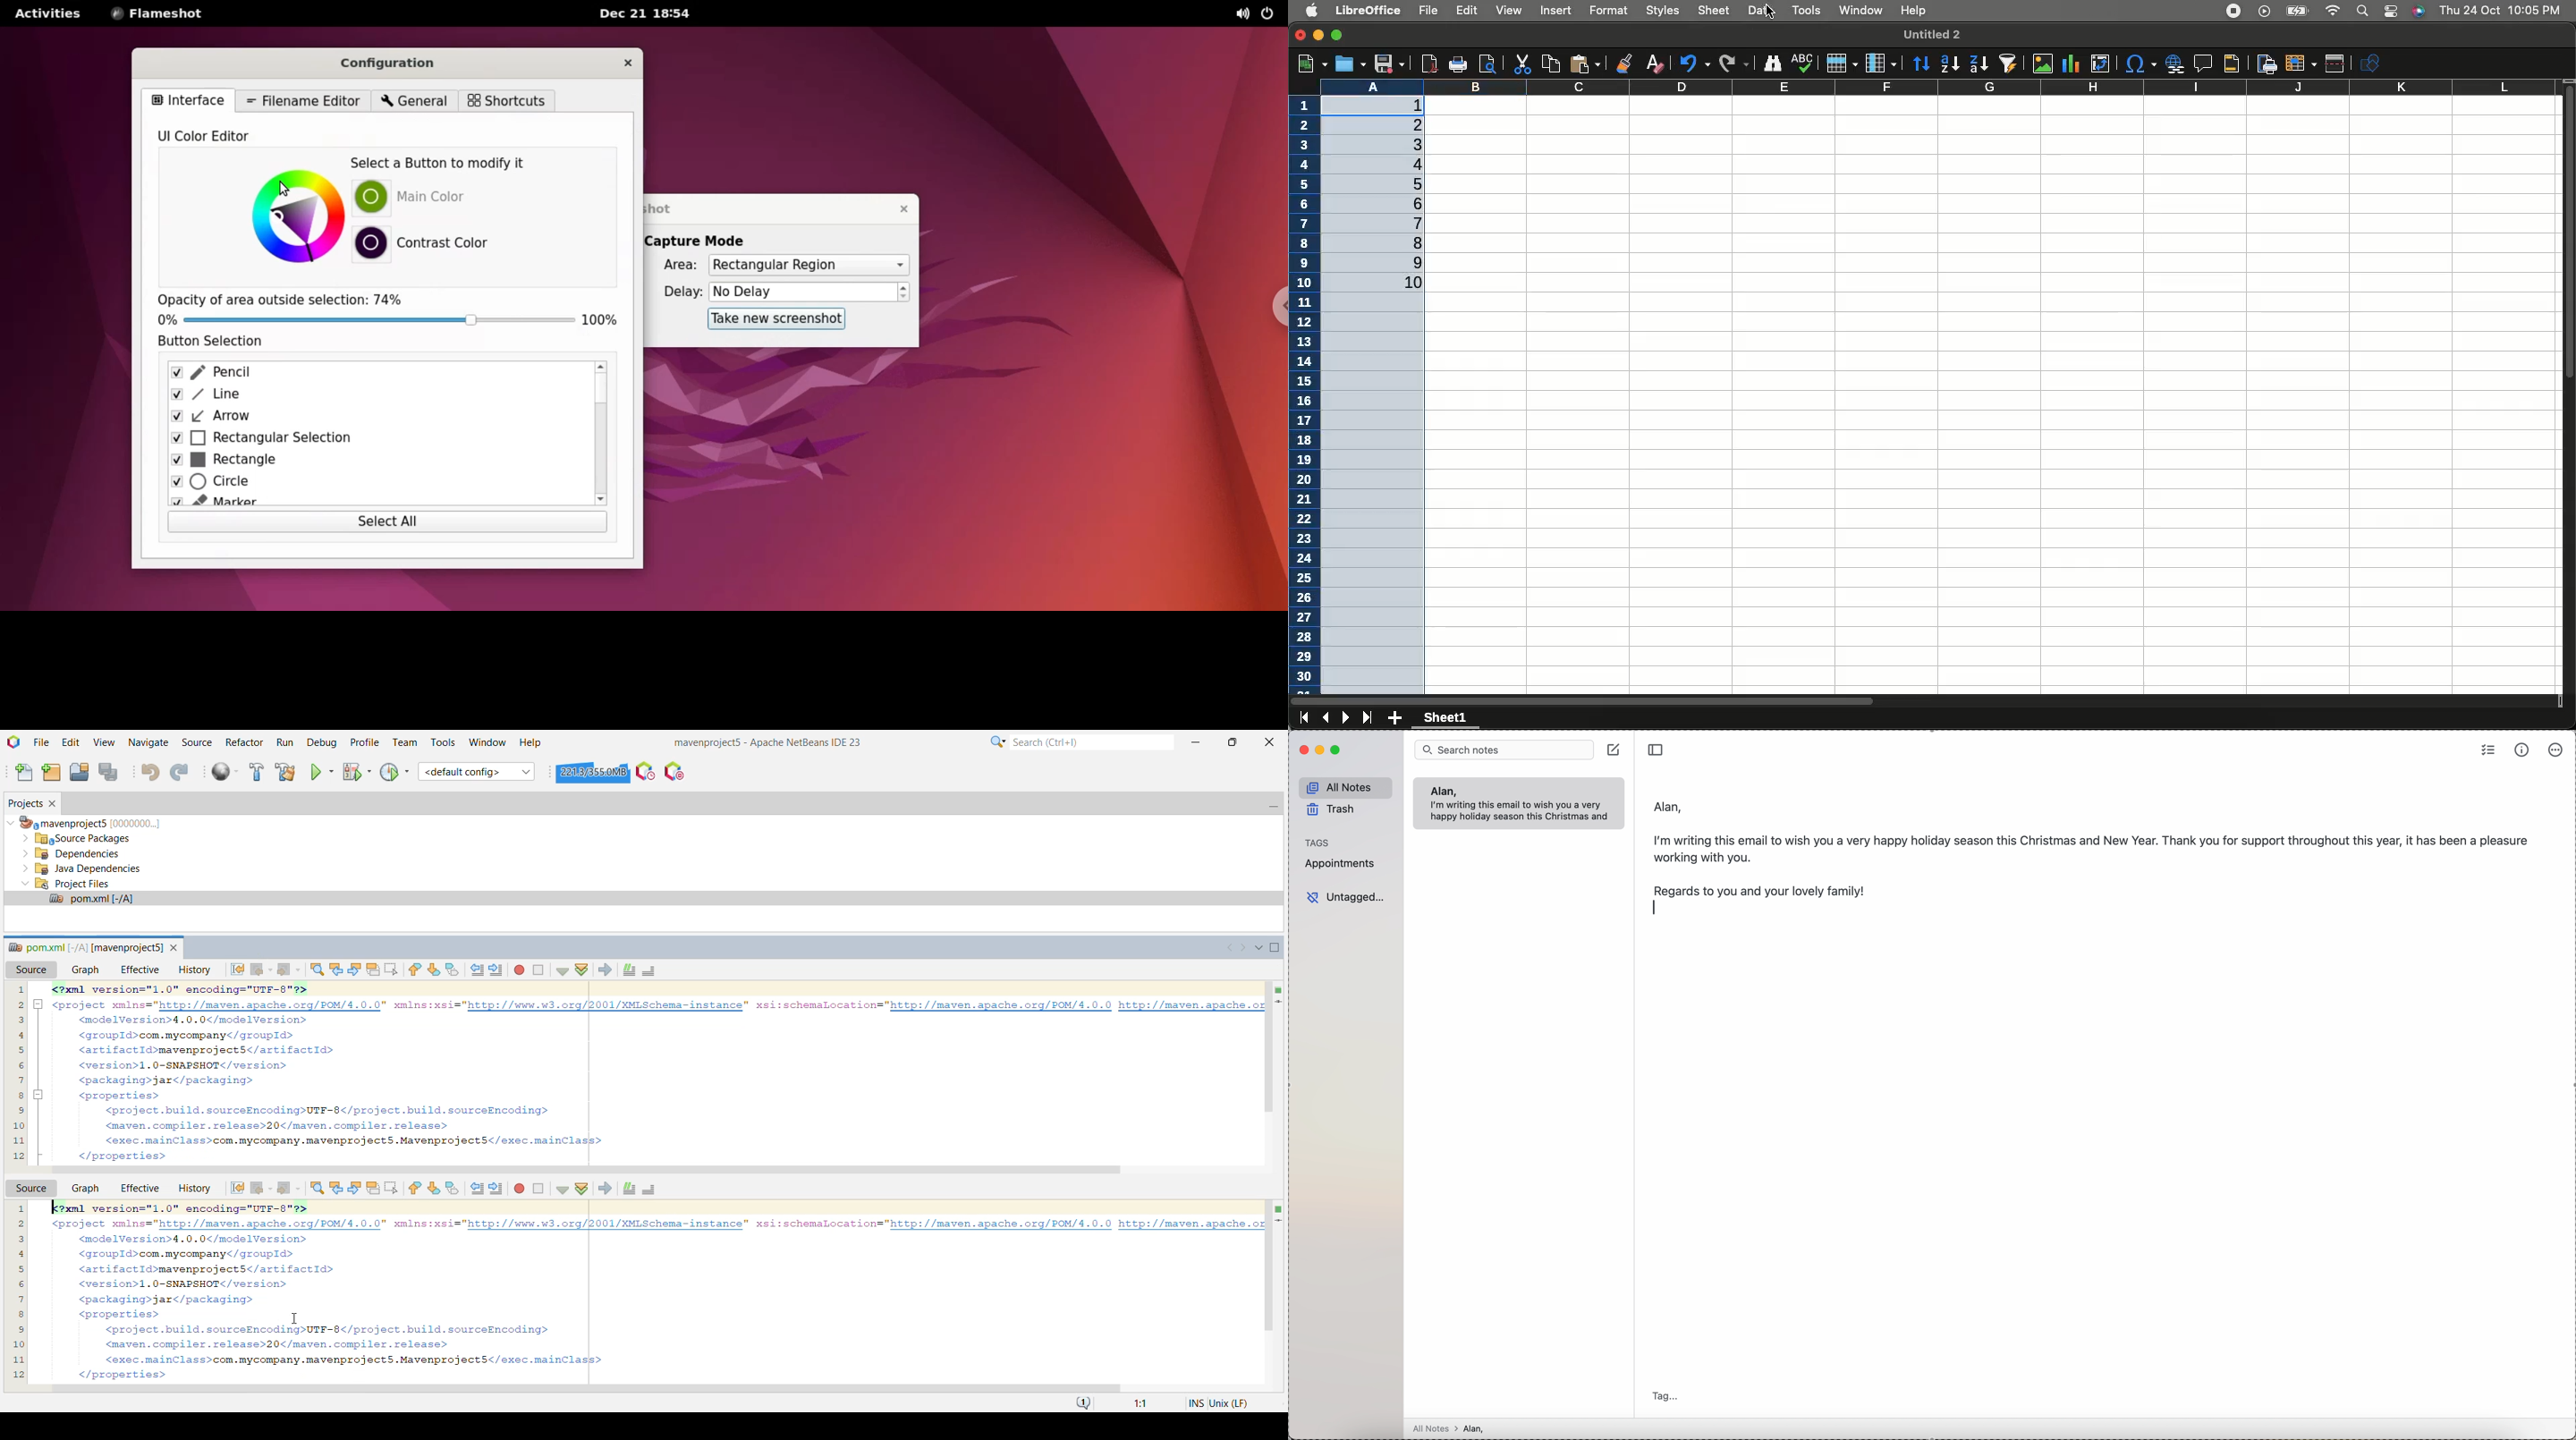 Image resolution: width=2576 pixels, height=1456 pixels. I want to click on Vertical Scroll bar, so click(2568, 241).